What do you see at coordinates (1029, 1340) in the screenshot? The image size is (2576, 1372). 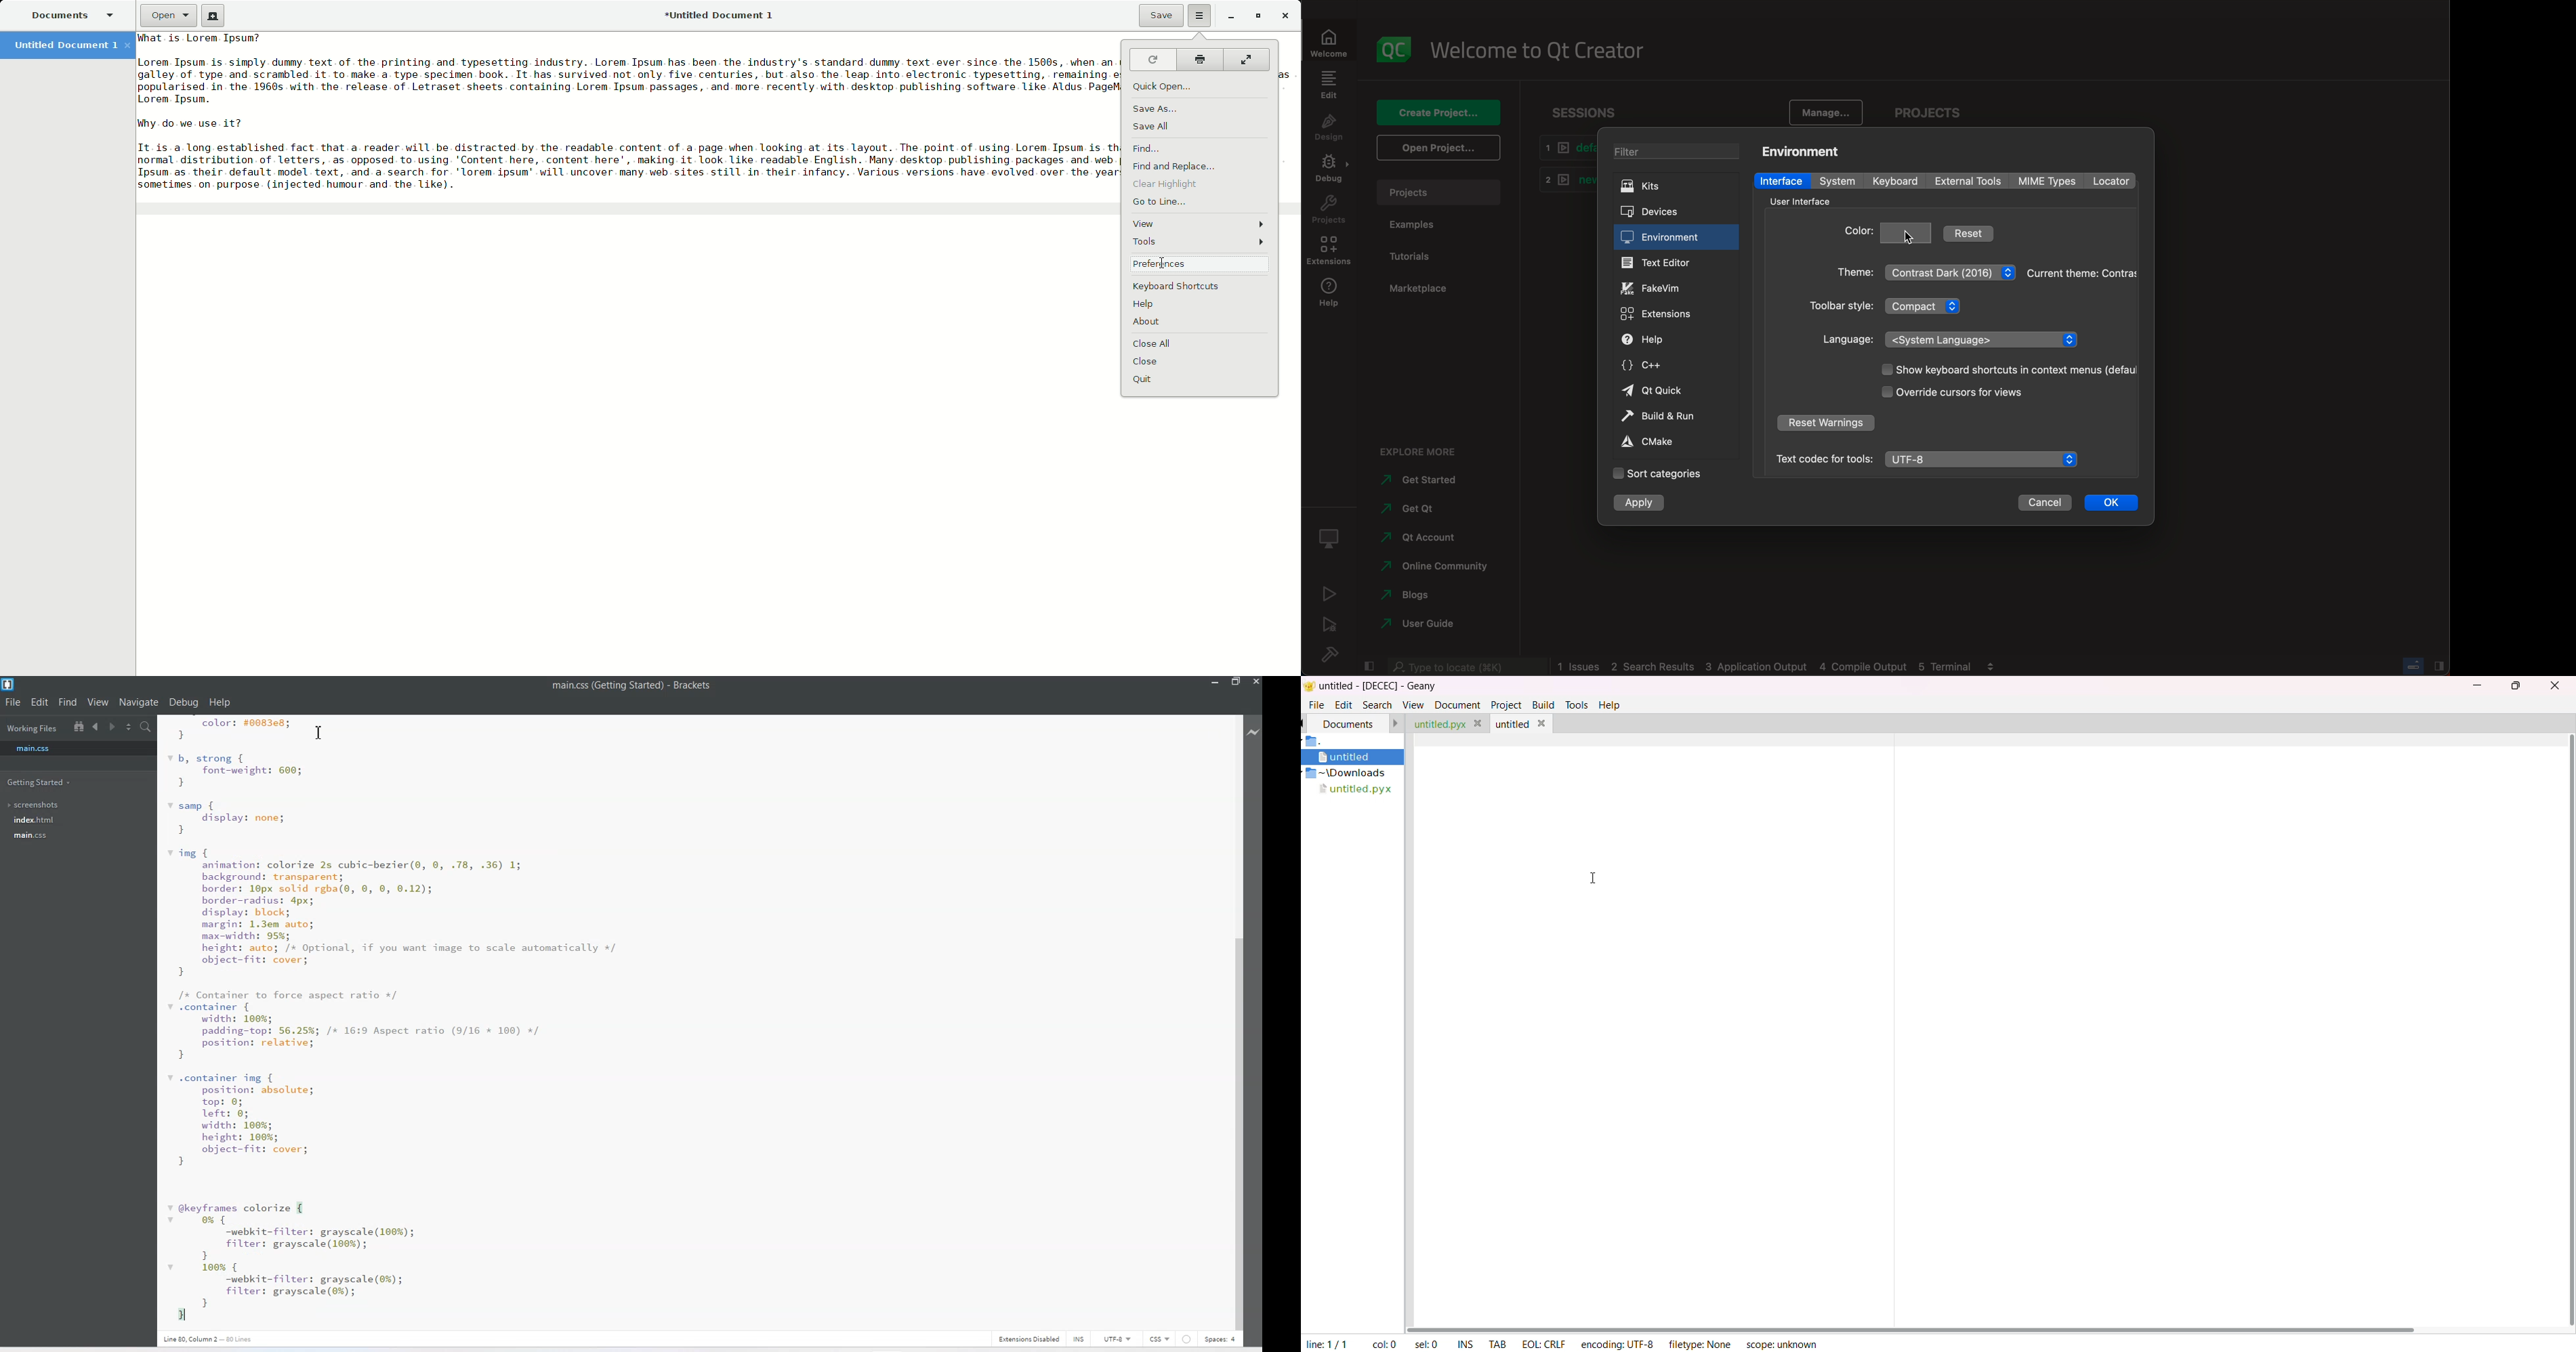 I see `Extensions Disabled` at bounding box center [1029, 1340].